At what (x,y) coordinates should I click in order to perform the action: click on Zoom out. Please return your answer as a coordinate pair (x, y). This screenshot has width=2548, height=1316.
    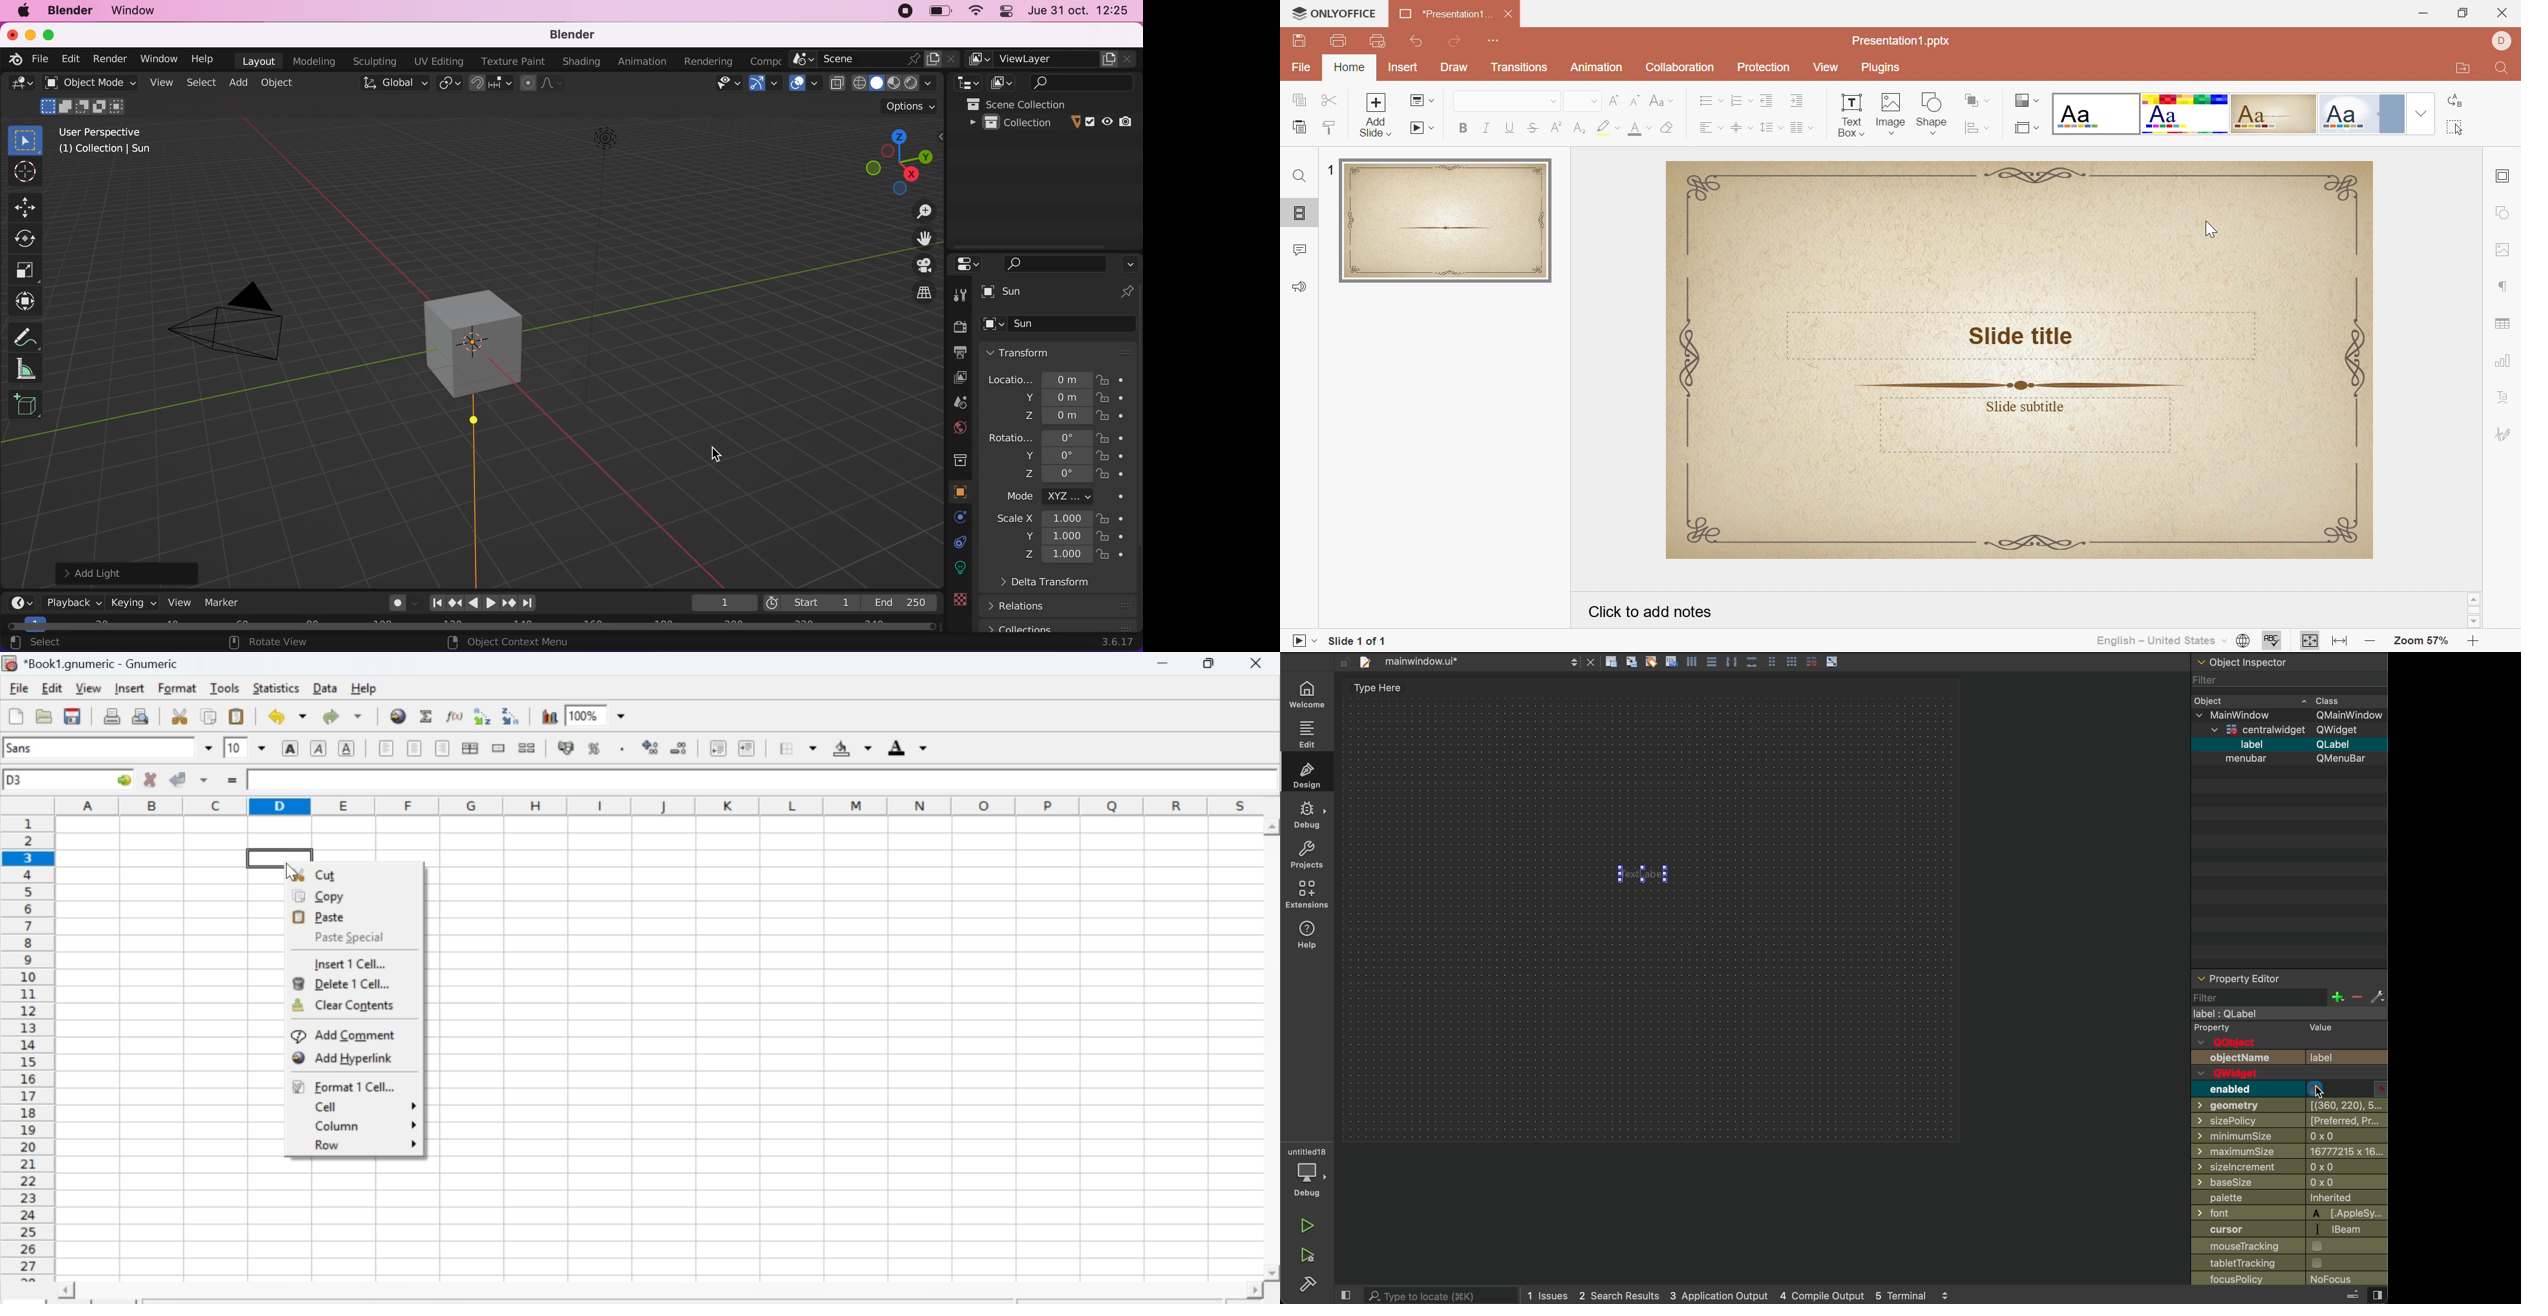
    Looking at the image, I should click on (2367, 640).